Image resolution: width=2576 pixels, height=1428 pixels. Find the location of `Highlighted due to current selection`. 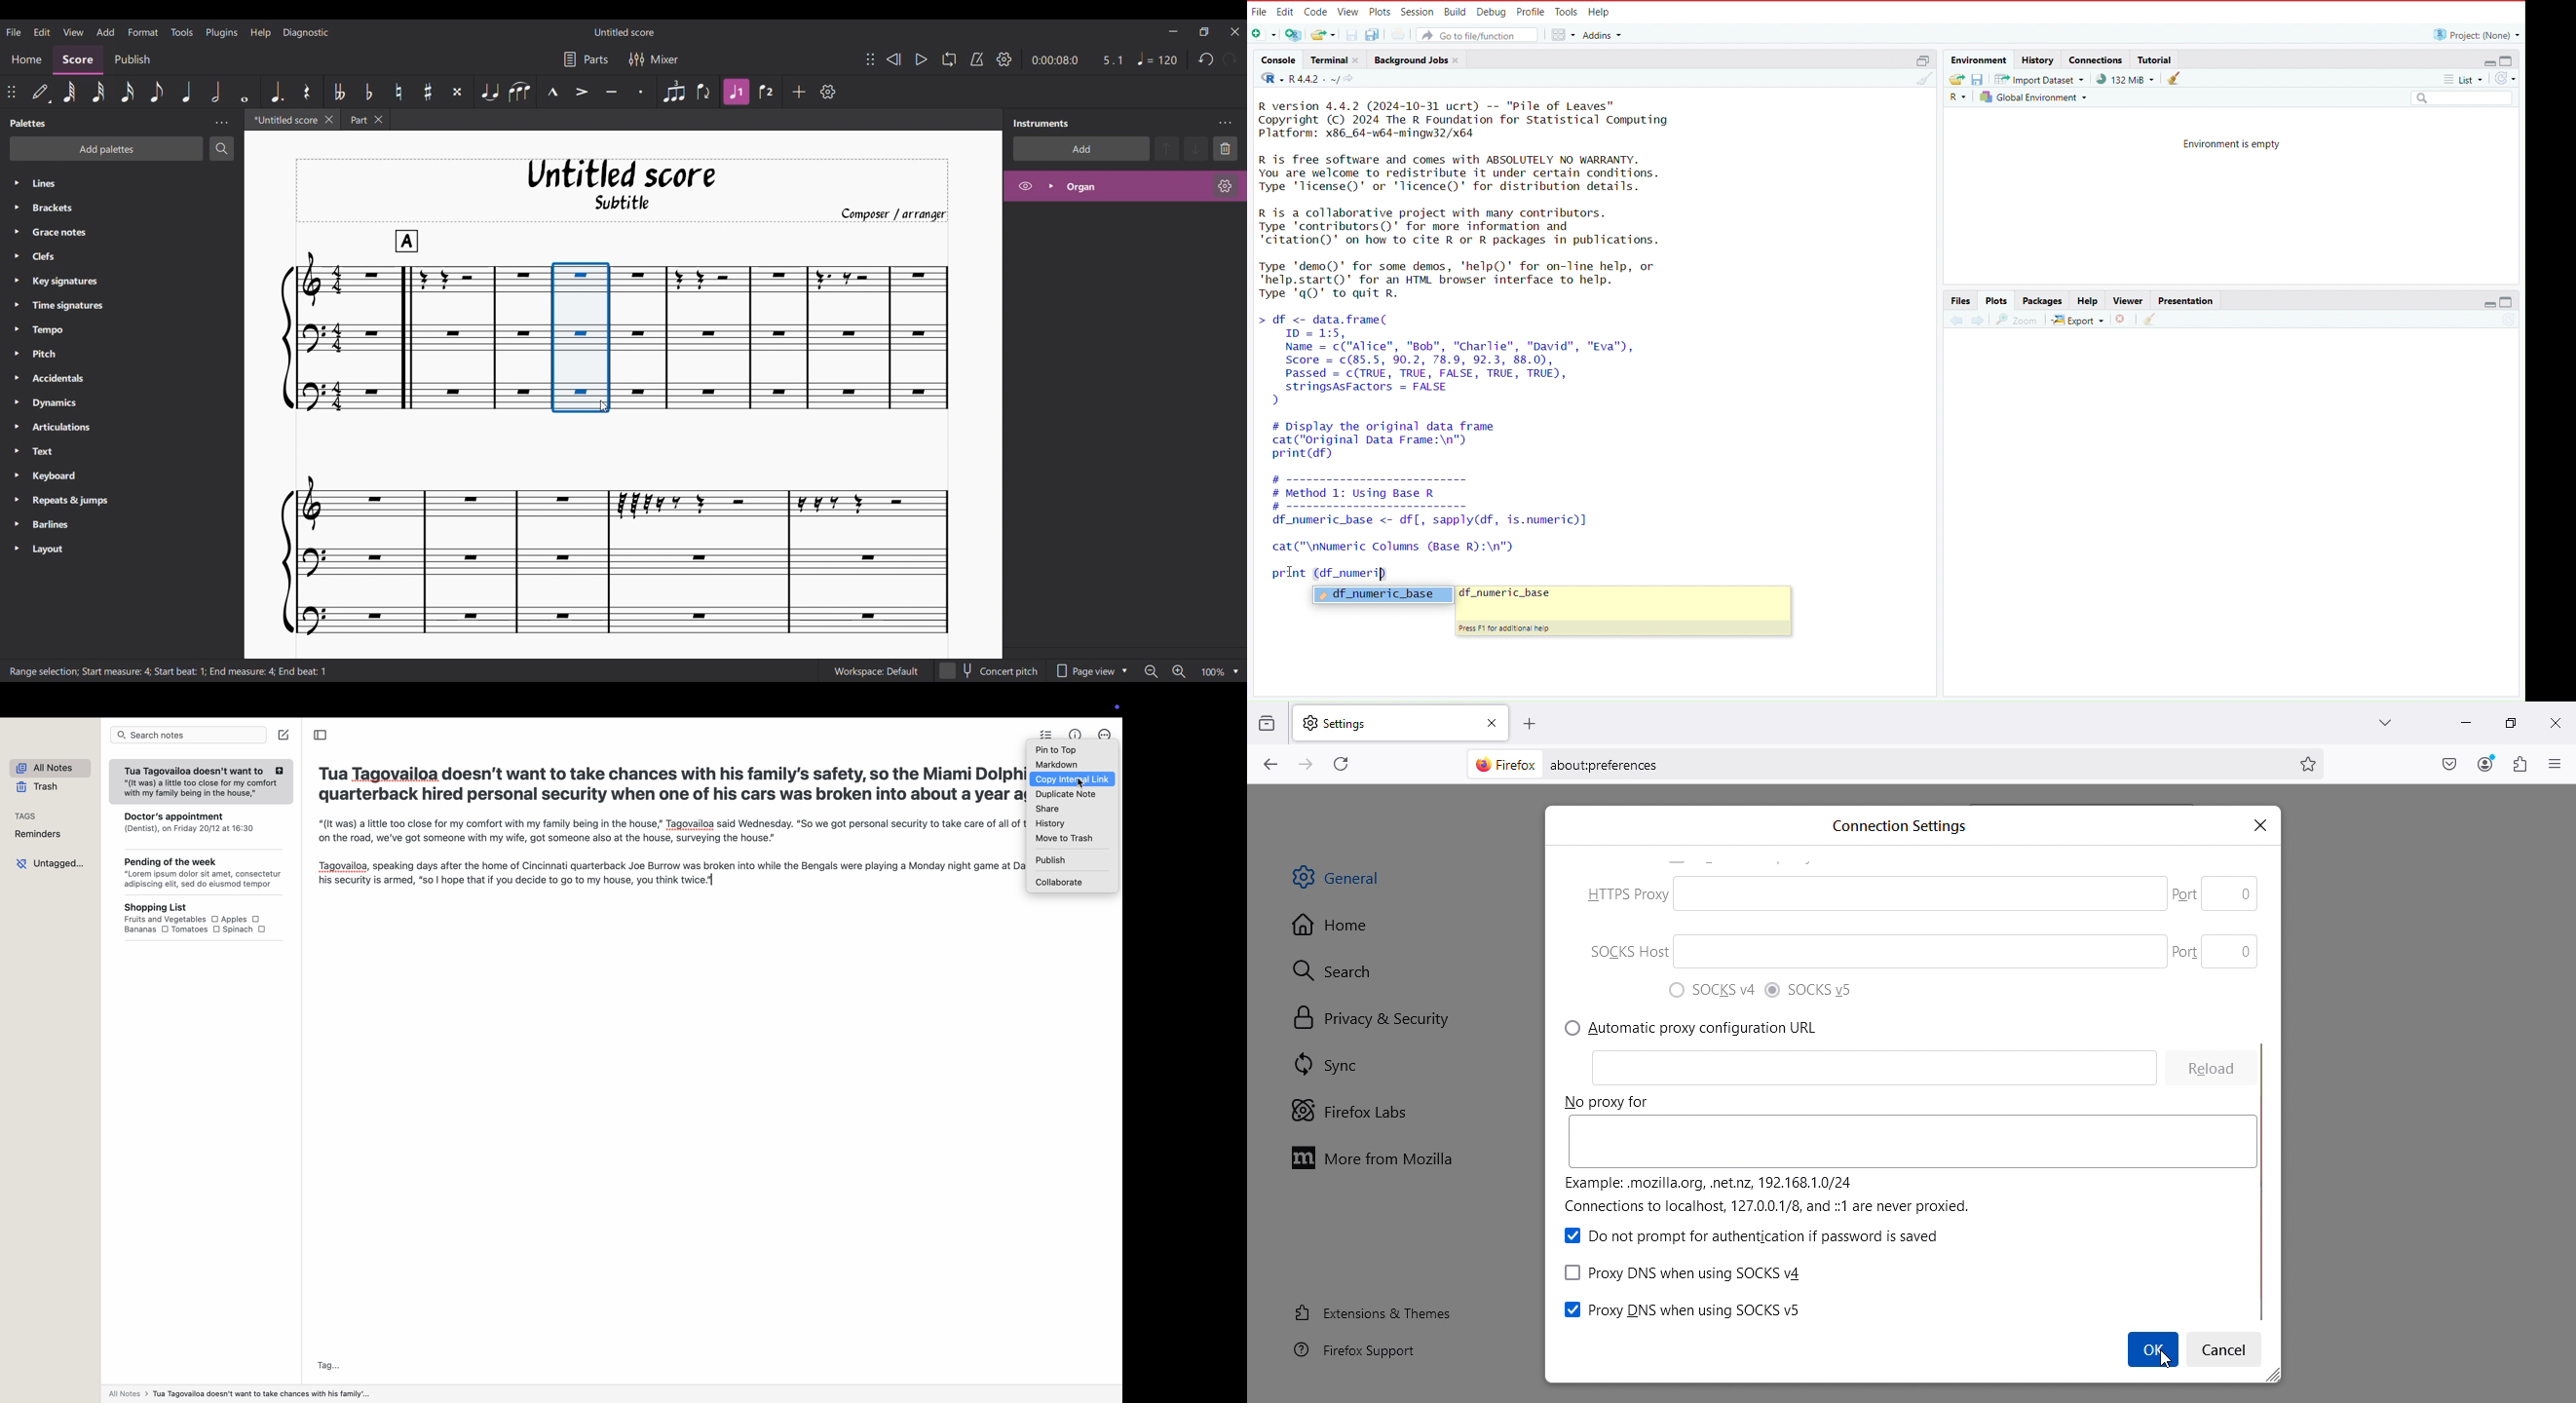

Highlighted due to current selection is located at coordinates (736, 92).